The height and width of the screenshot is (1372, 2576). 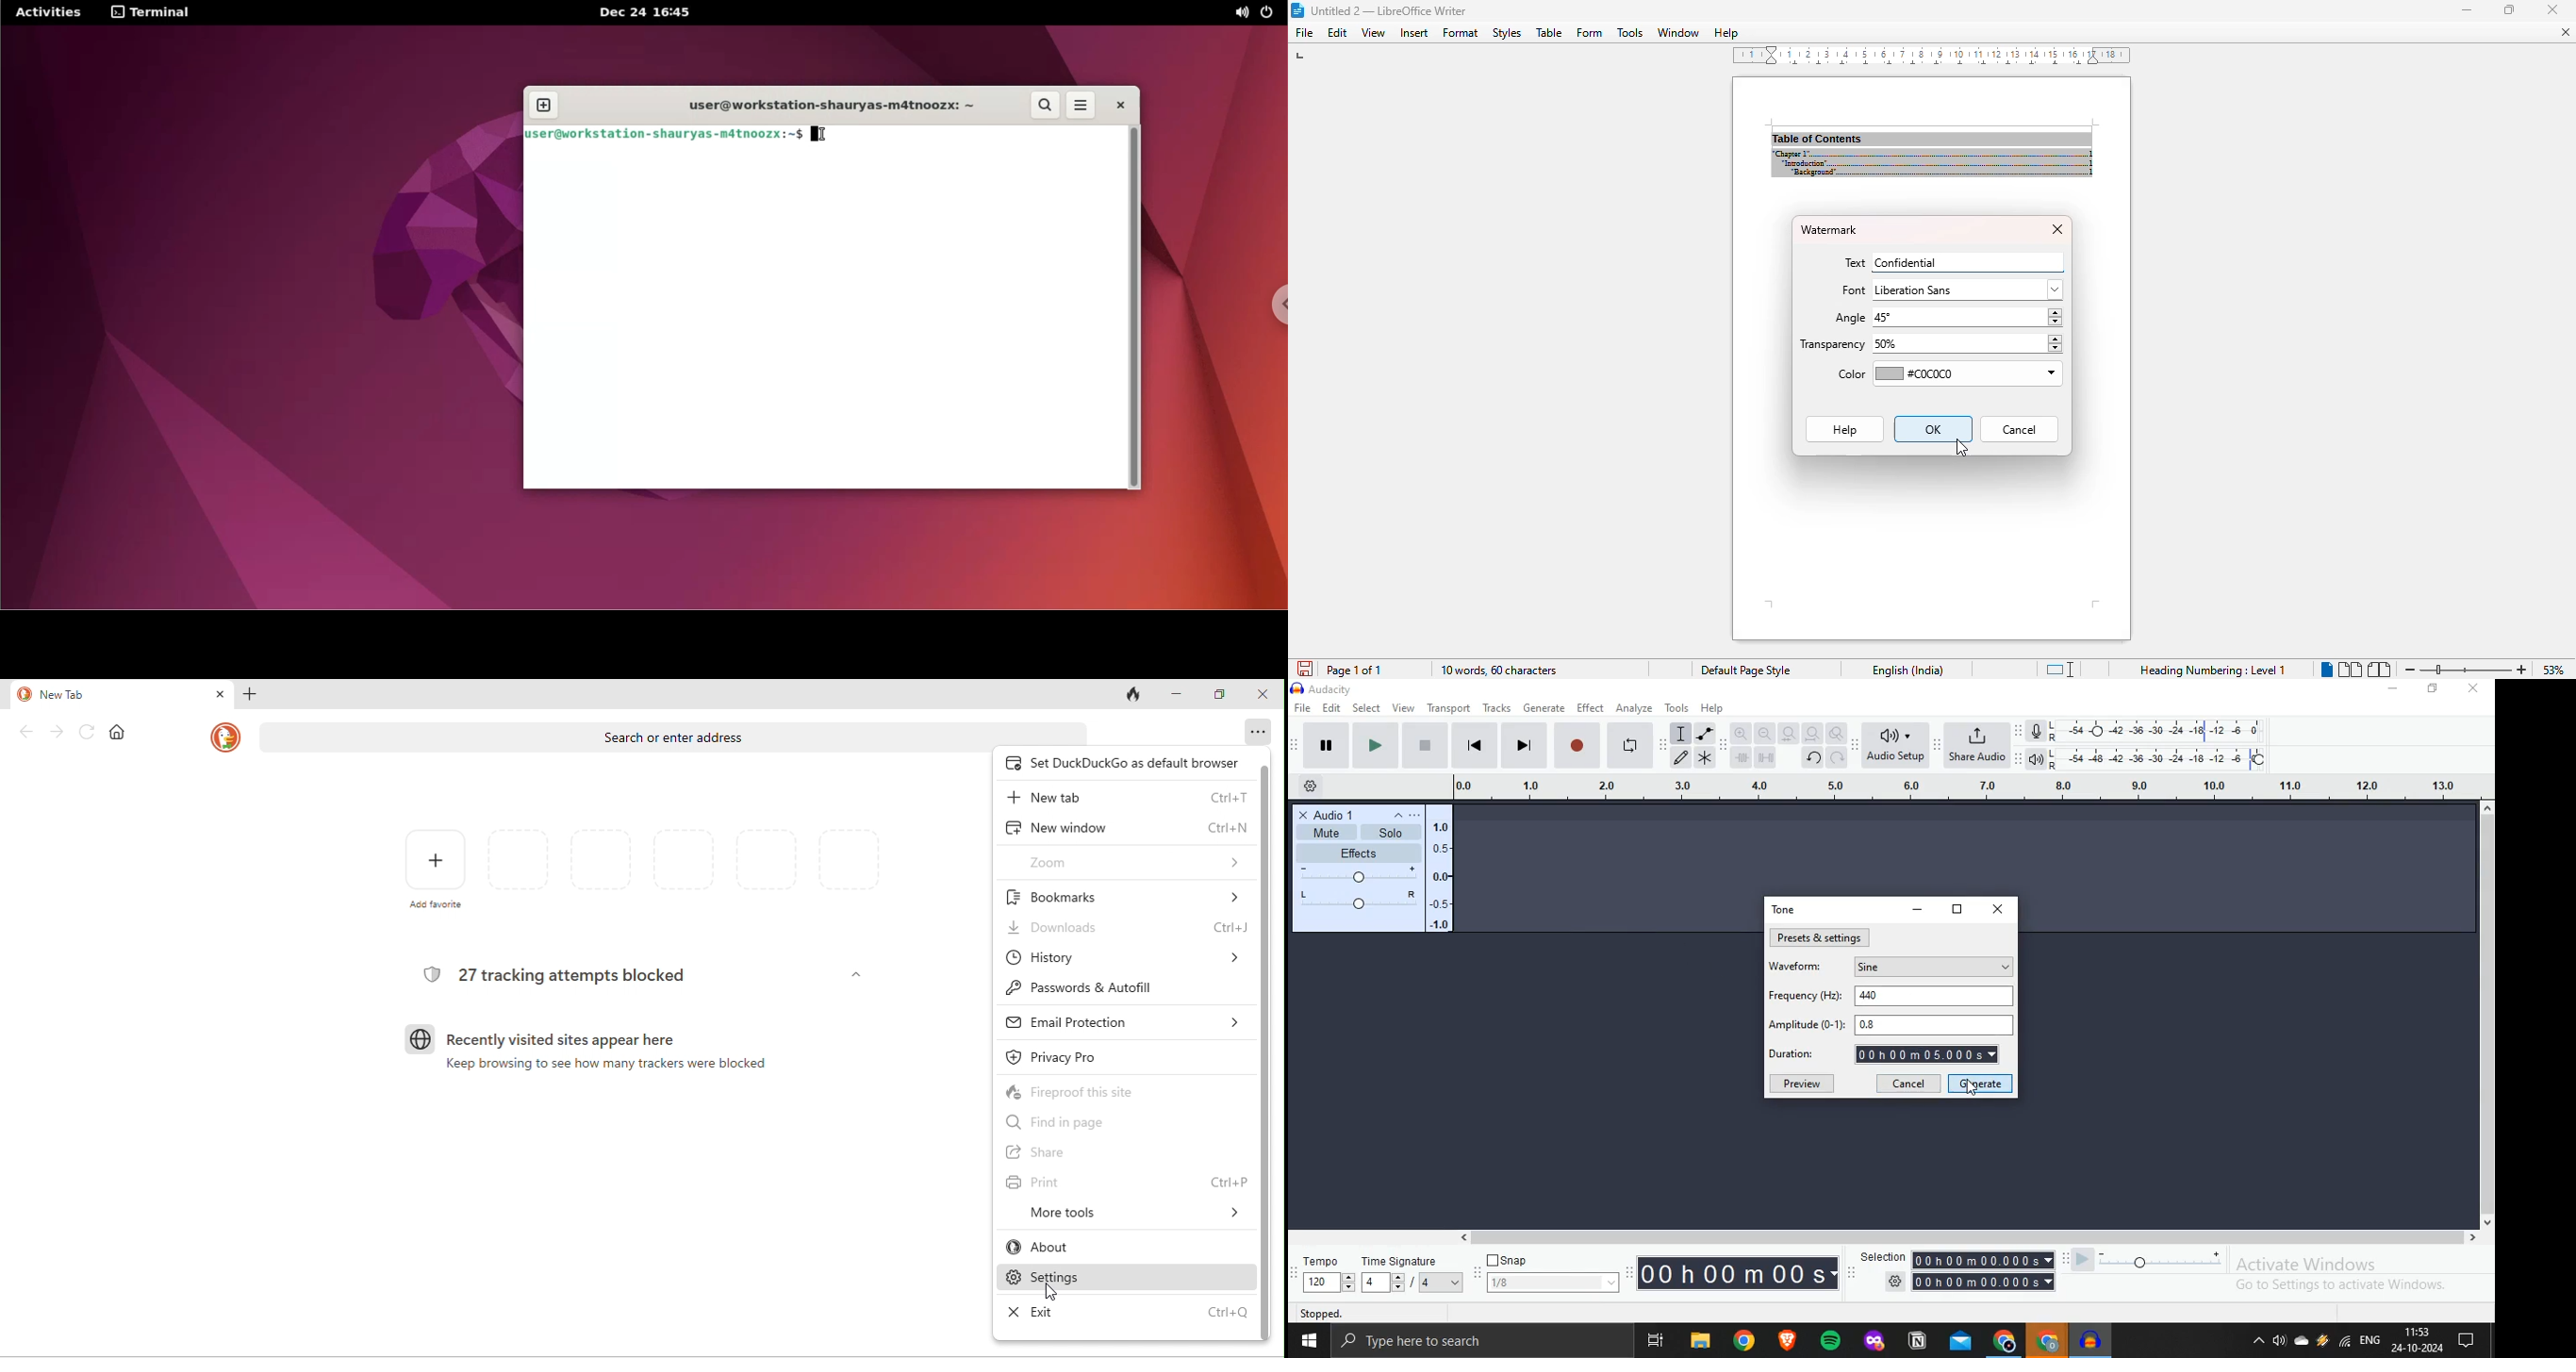 What do you see at coordinates (1056, 1153) in the screenshot?
I see `share` at bounding box center [1056, 1153].